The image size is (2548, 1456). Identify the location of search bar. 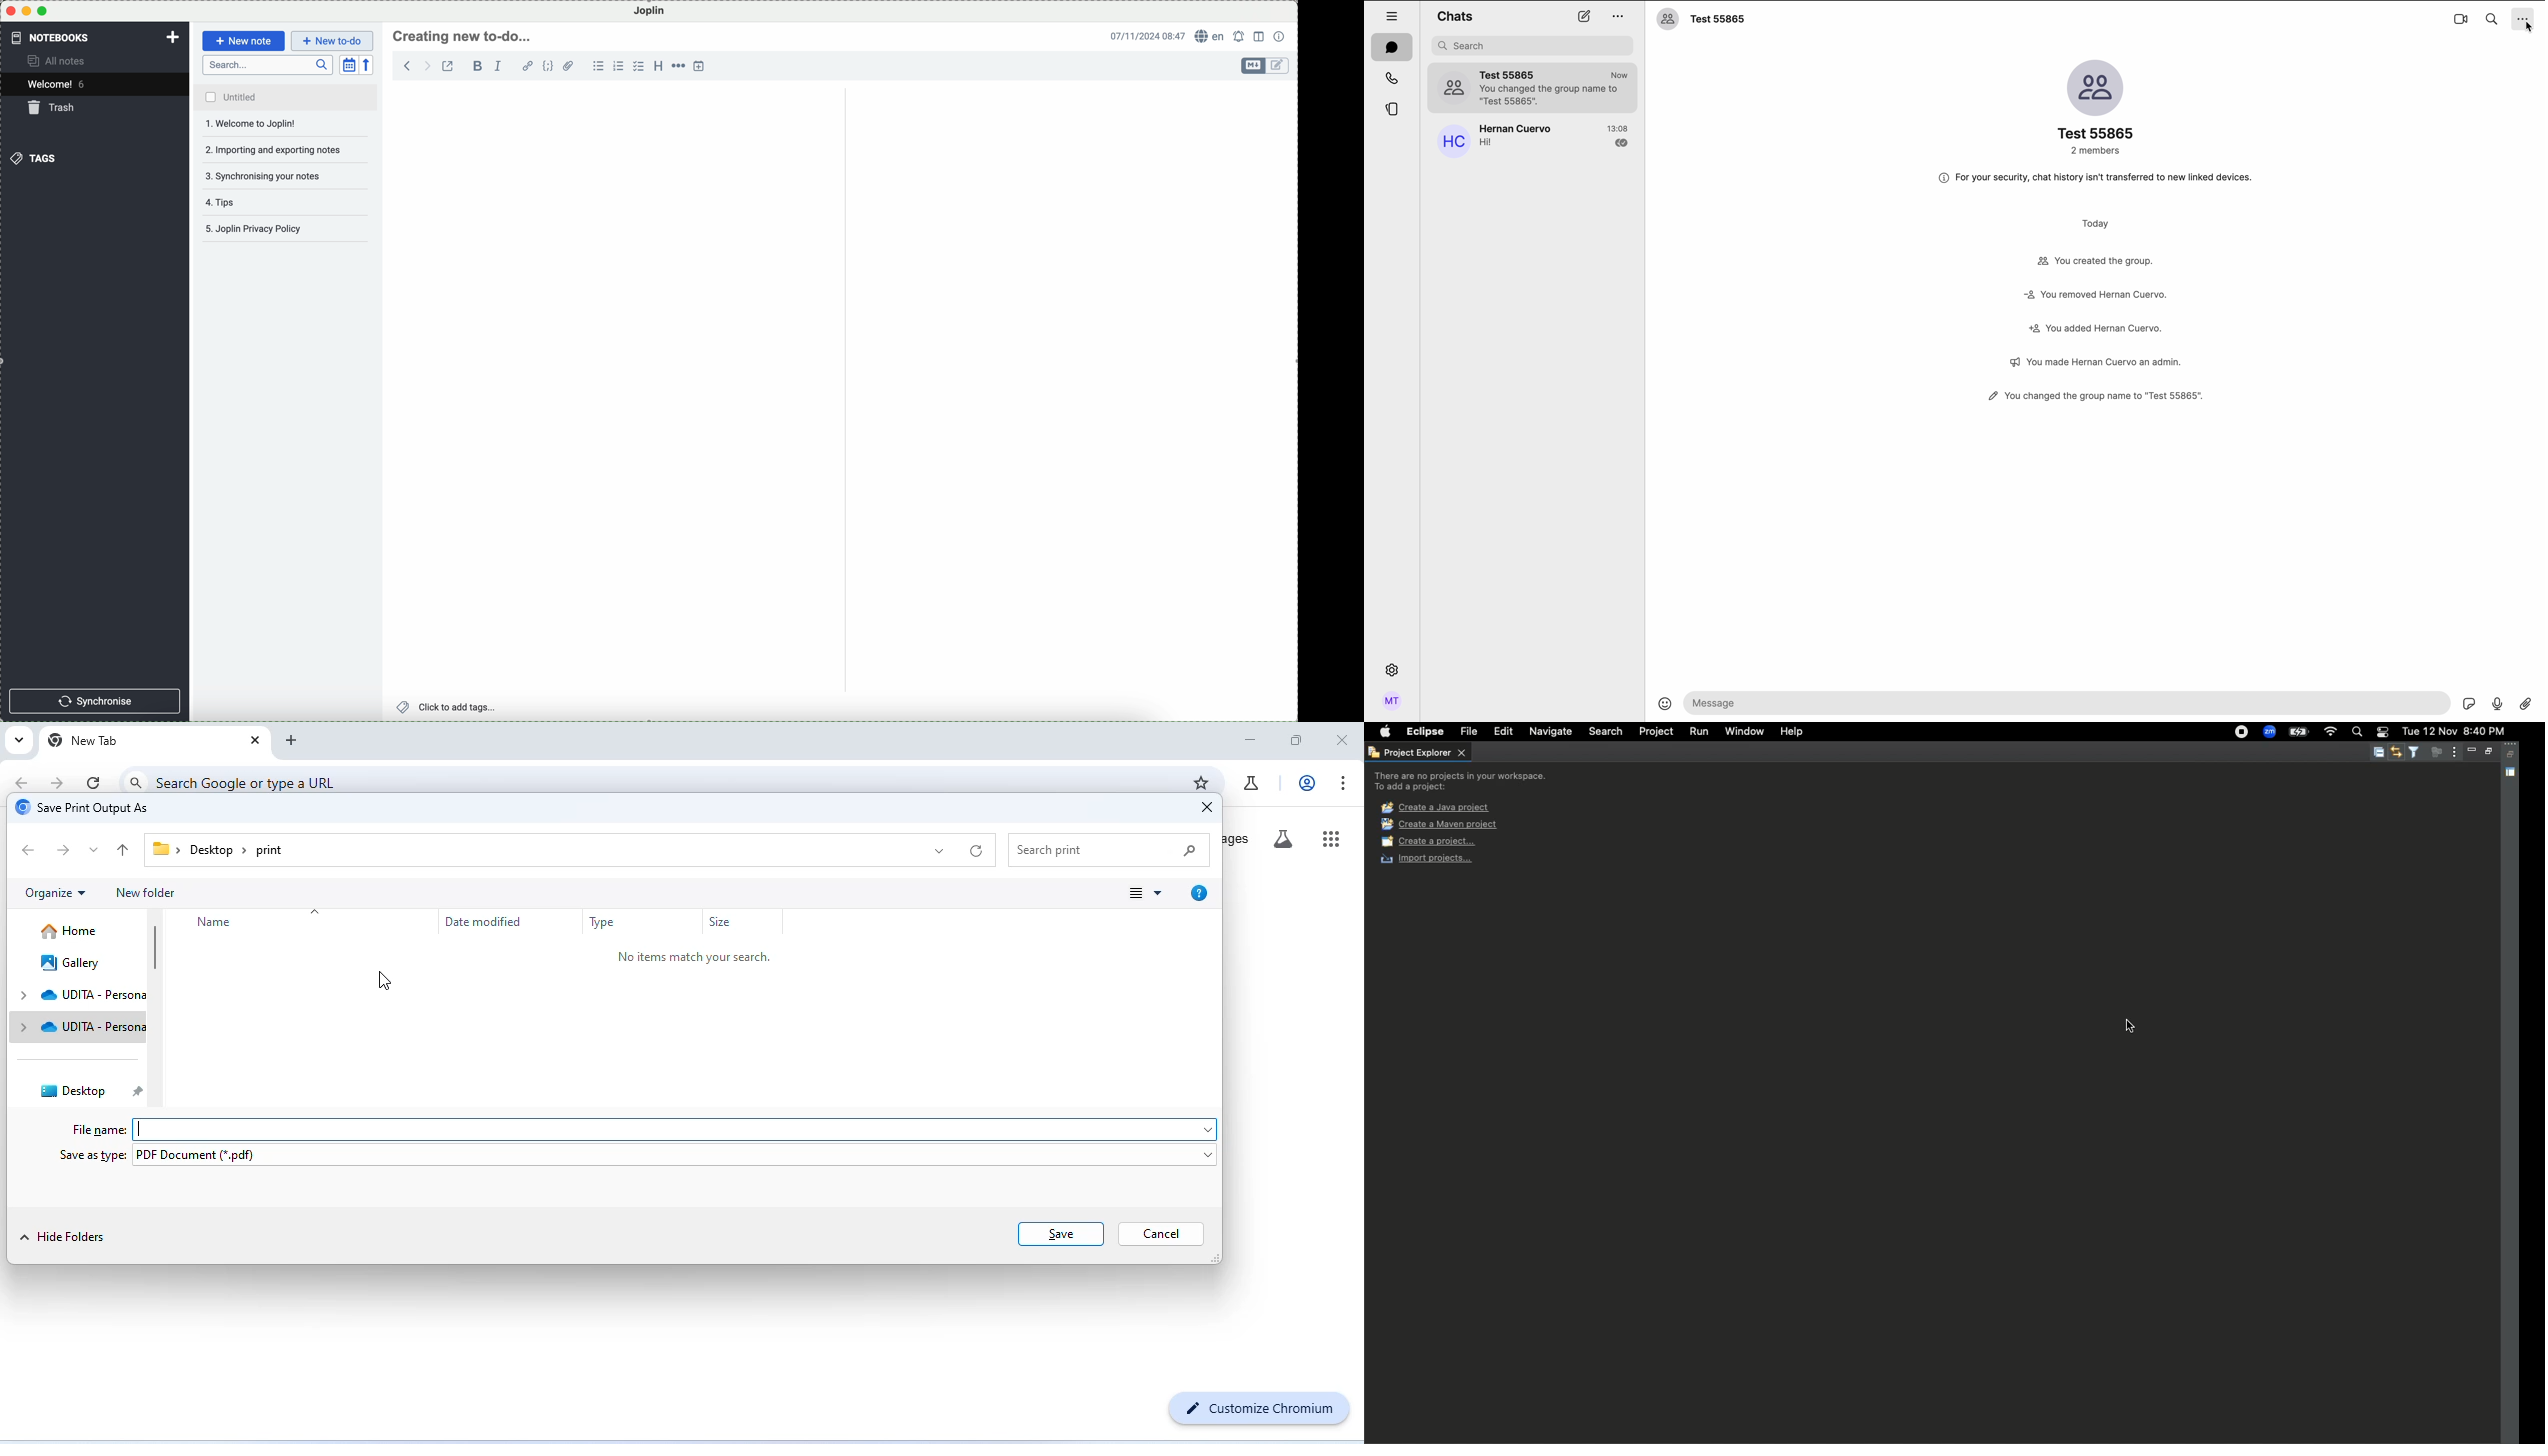
(268, 65).